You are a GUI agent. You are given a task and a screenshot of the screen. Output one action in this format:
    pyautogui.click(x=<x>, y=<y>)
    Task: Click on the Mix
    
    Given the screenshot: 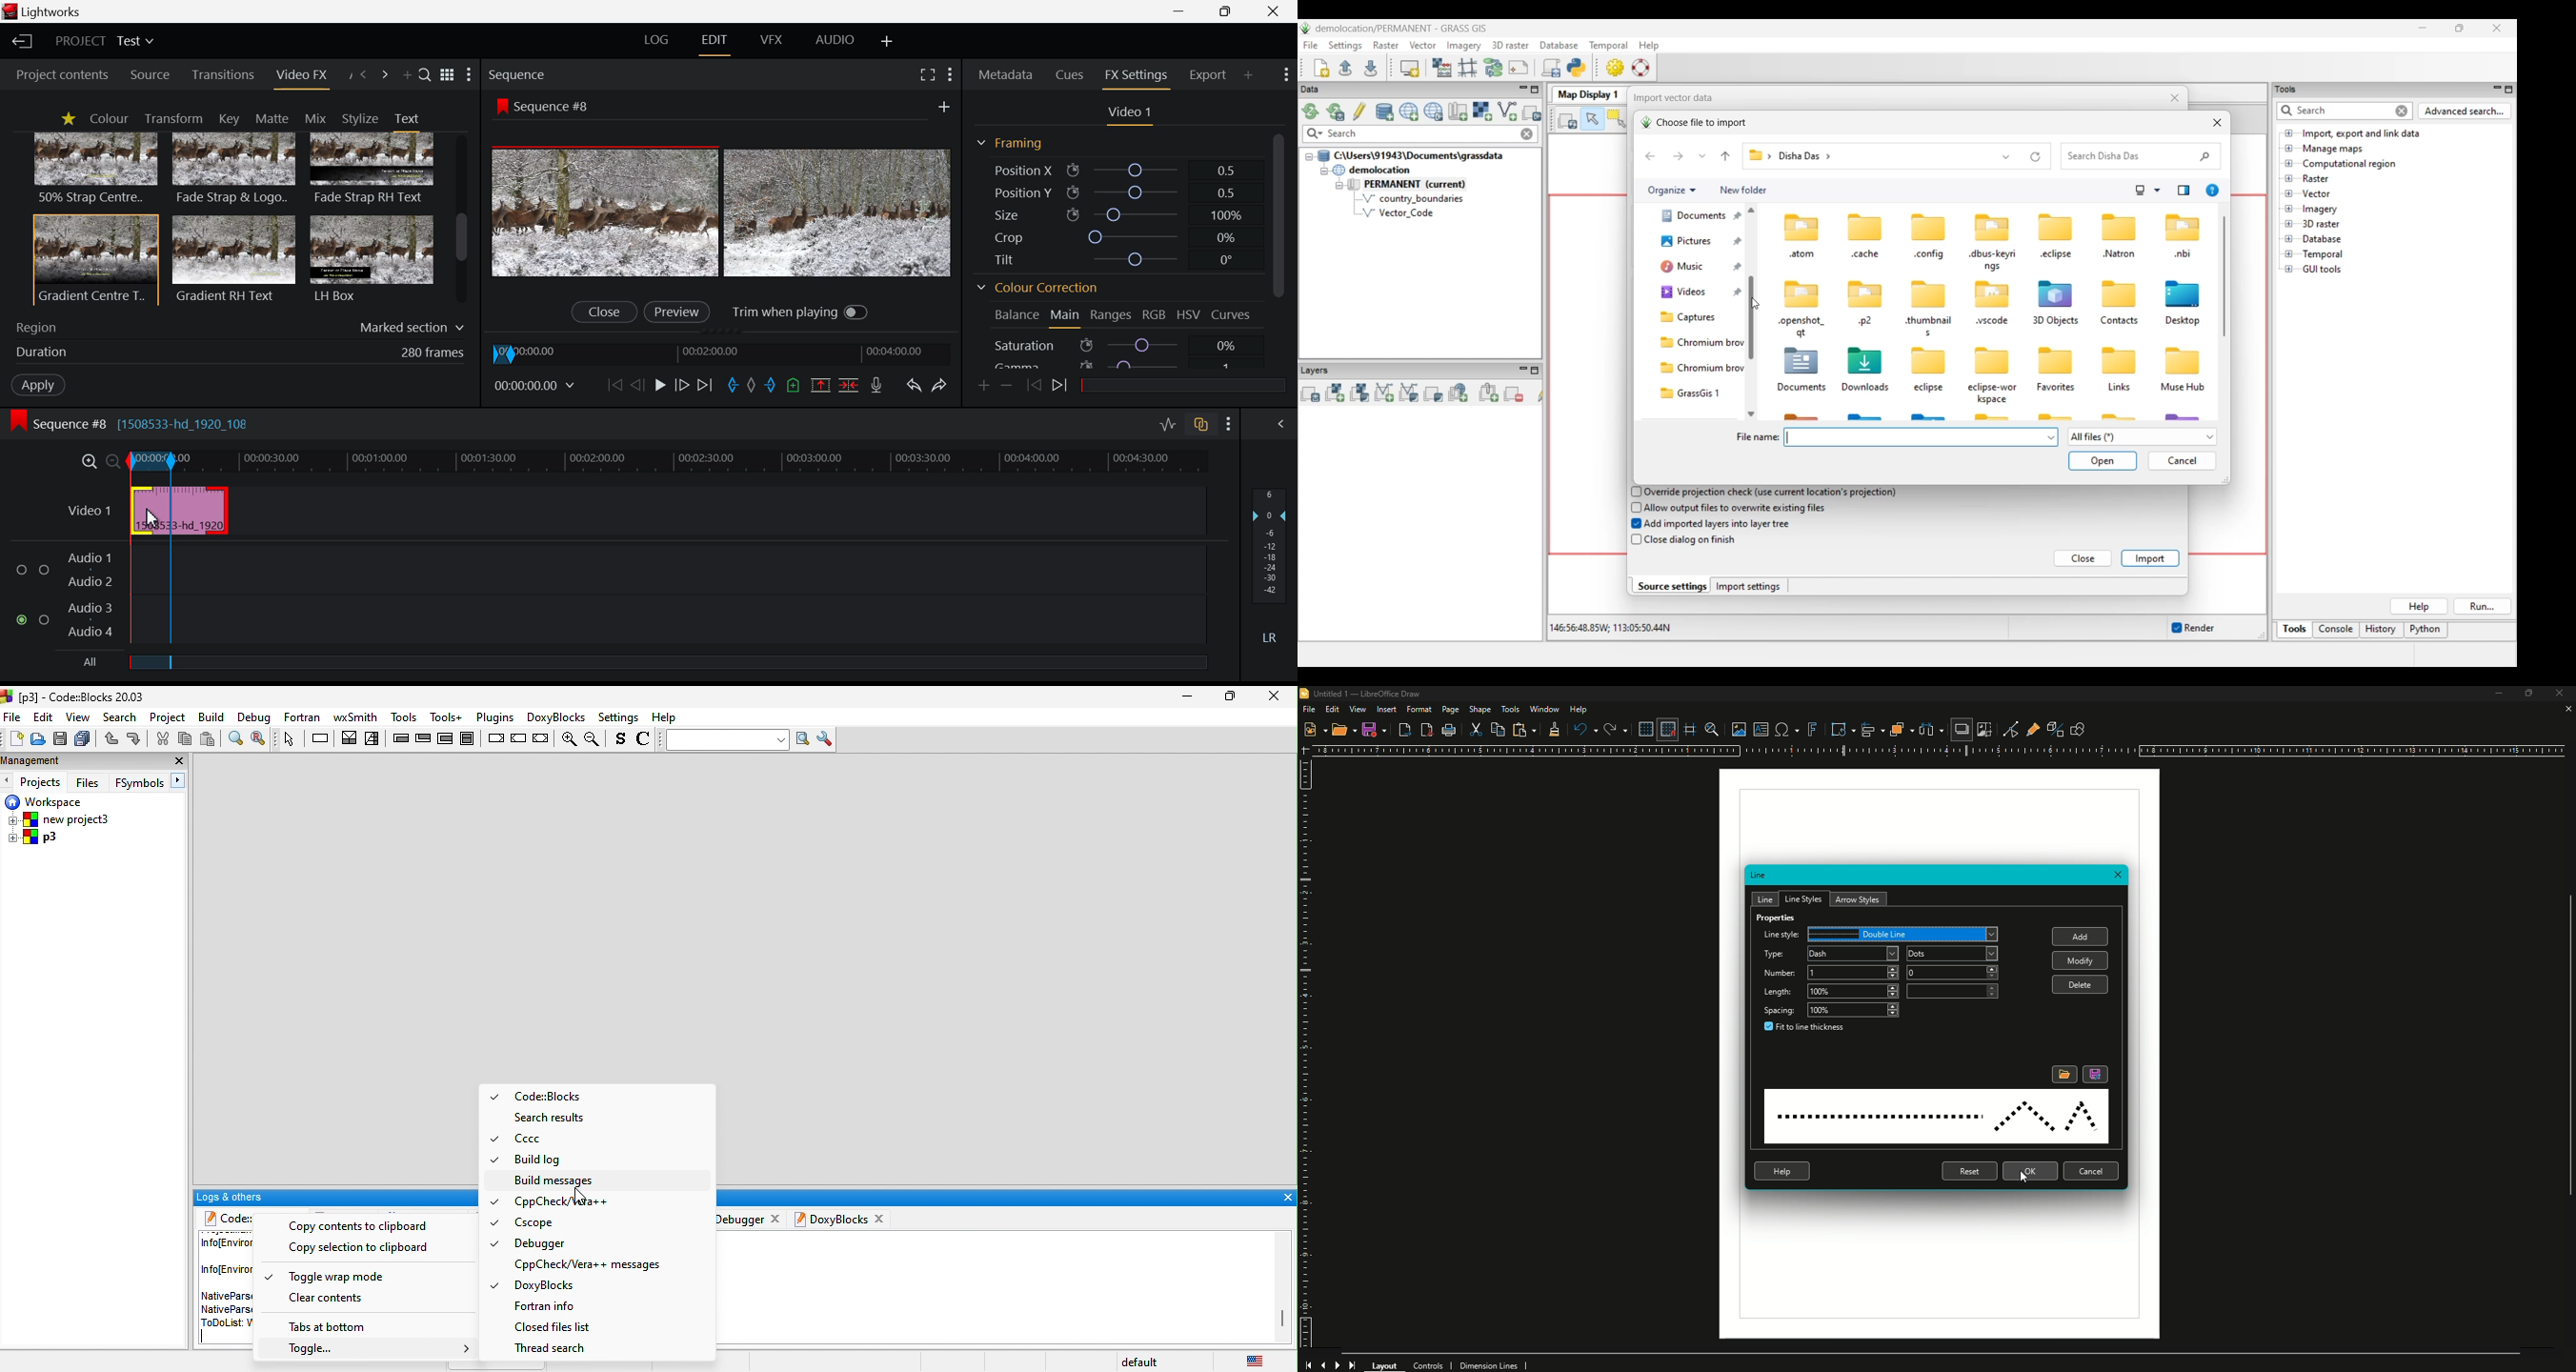 What is the action you would take?
    pyautogui.click(x=320, y=118)
    